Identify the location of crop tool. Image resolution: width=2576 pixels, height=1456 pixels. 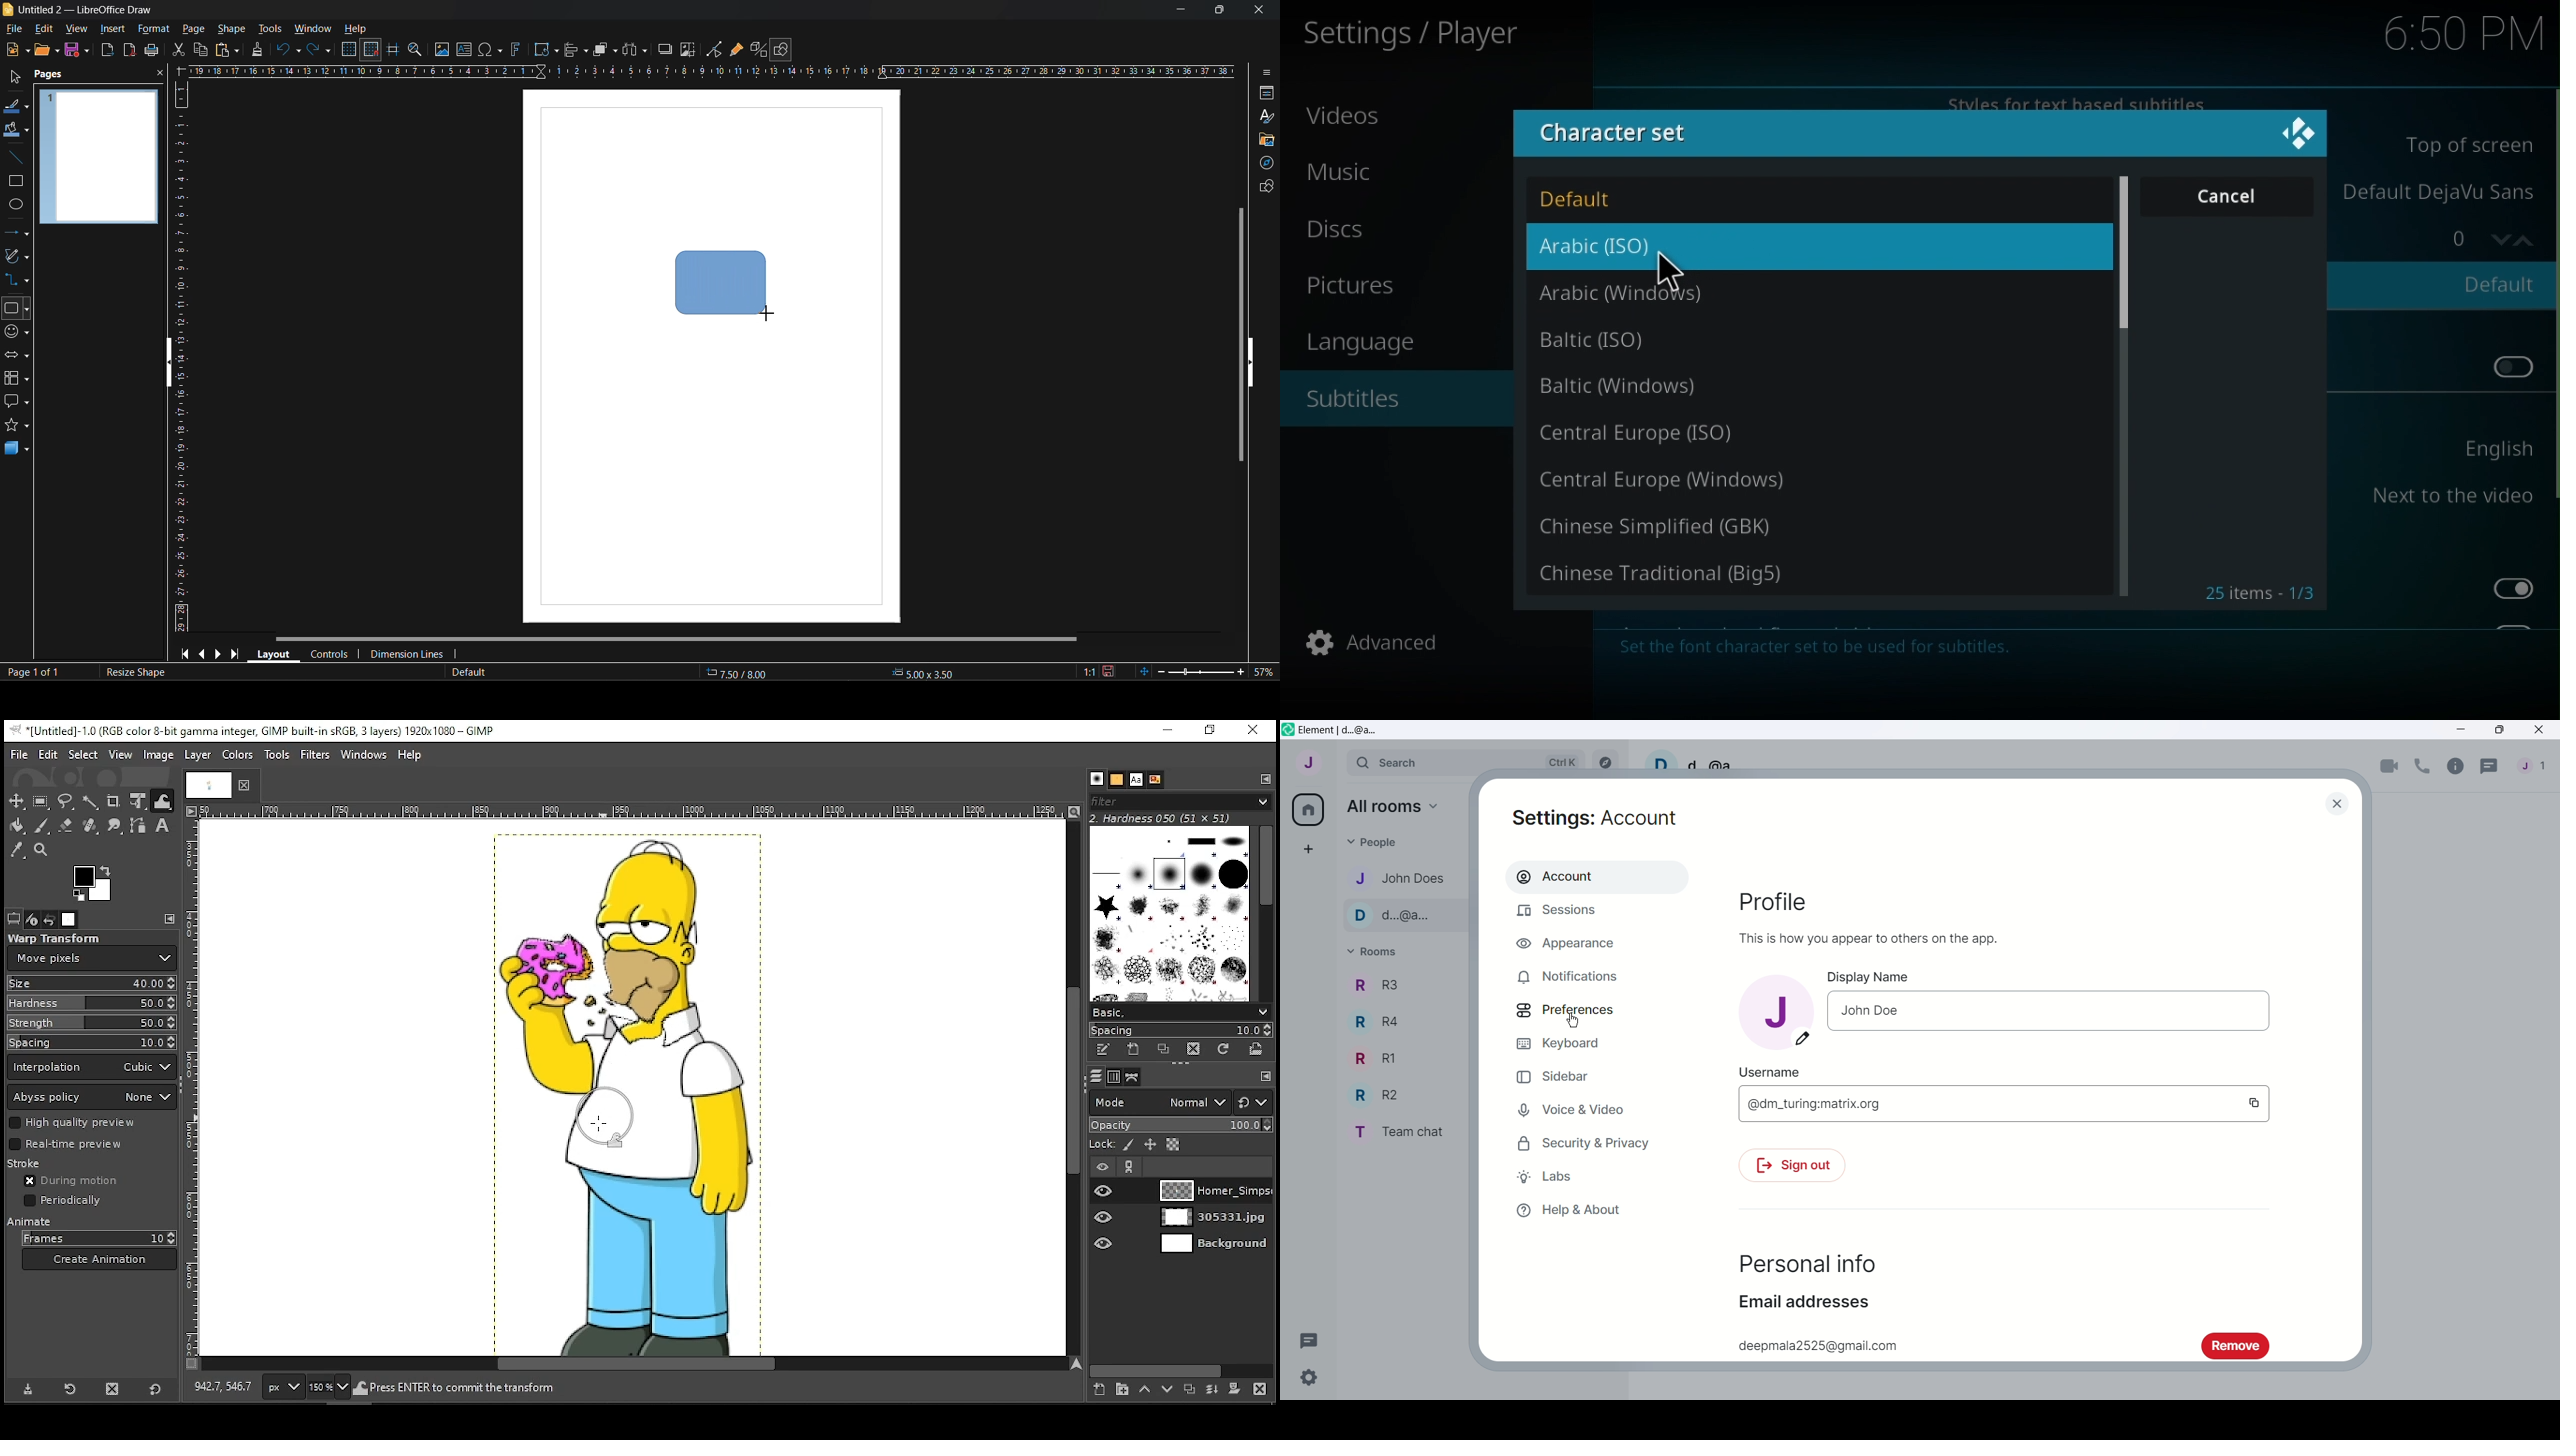
(114, 801).